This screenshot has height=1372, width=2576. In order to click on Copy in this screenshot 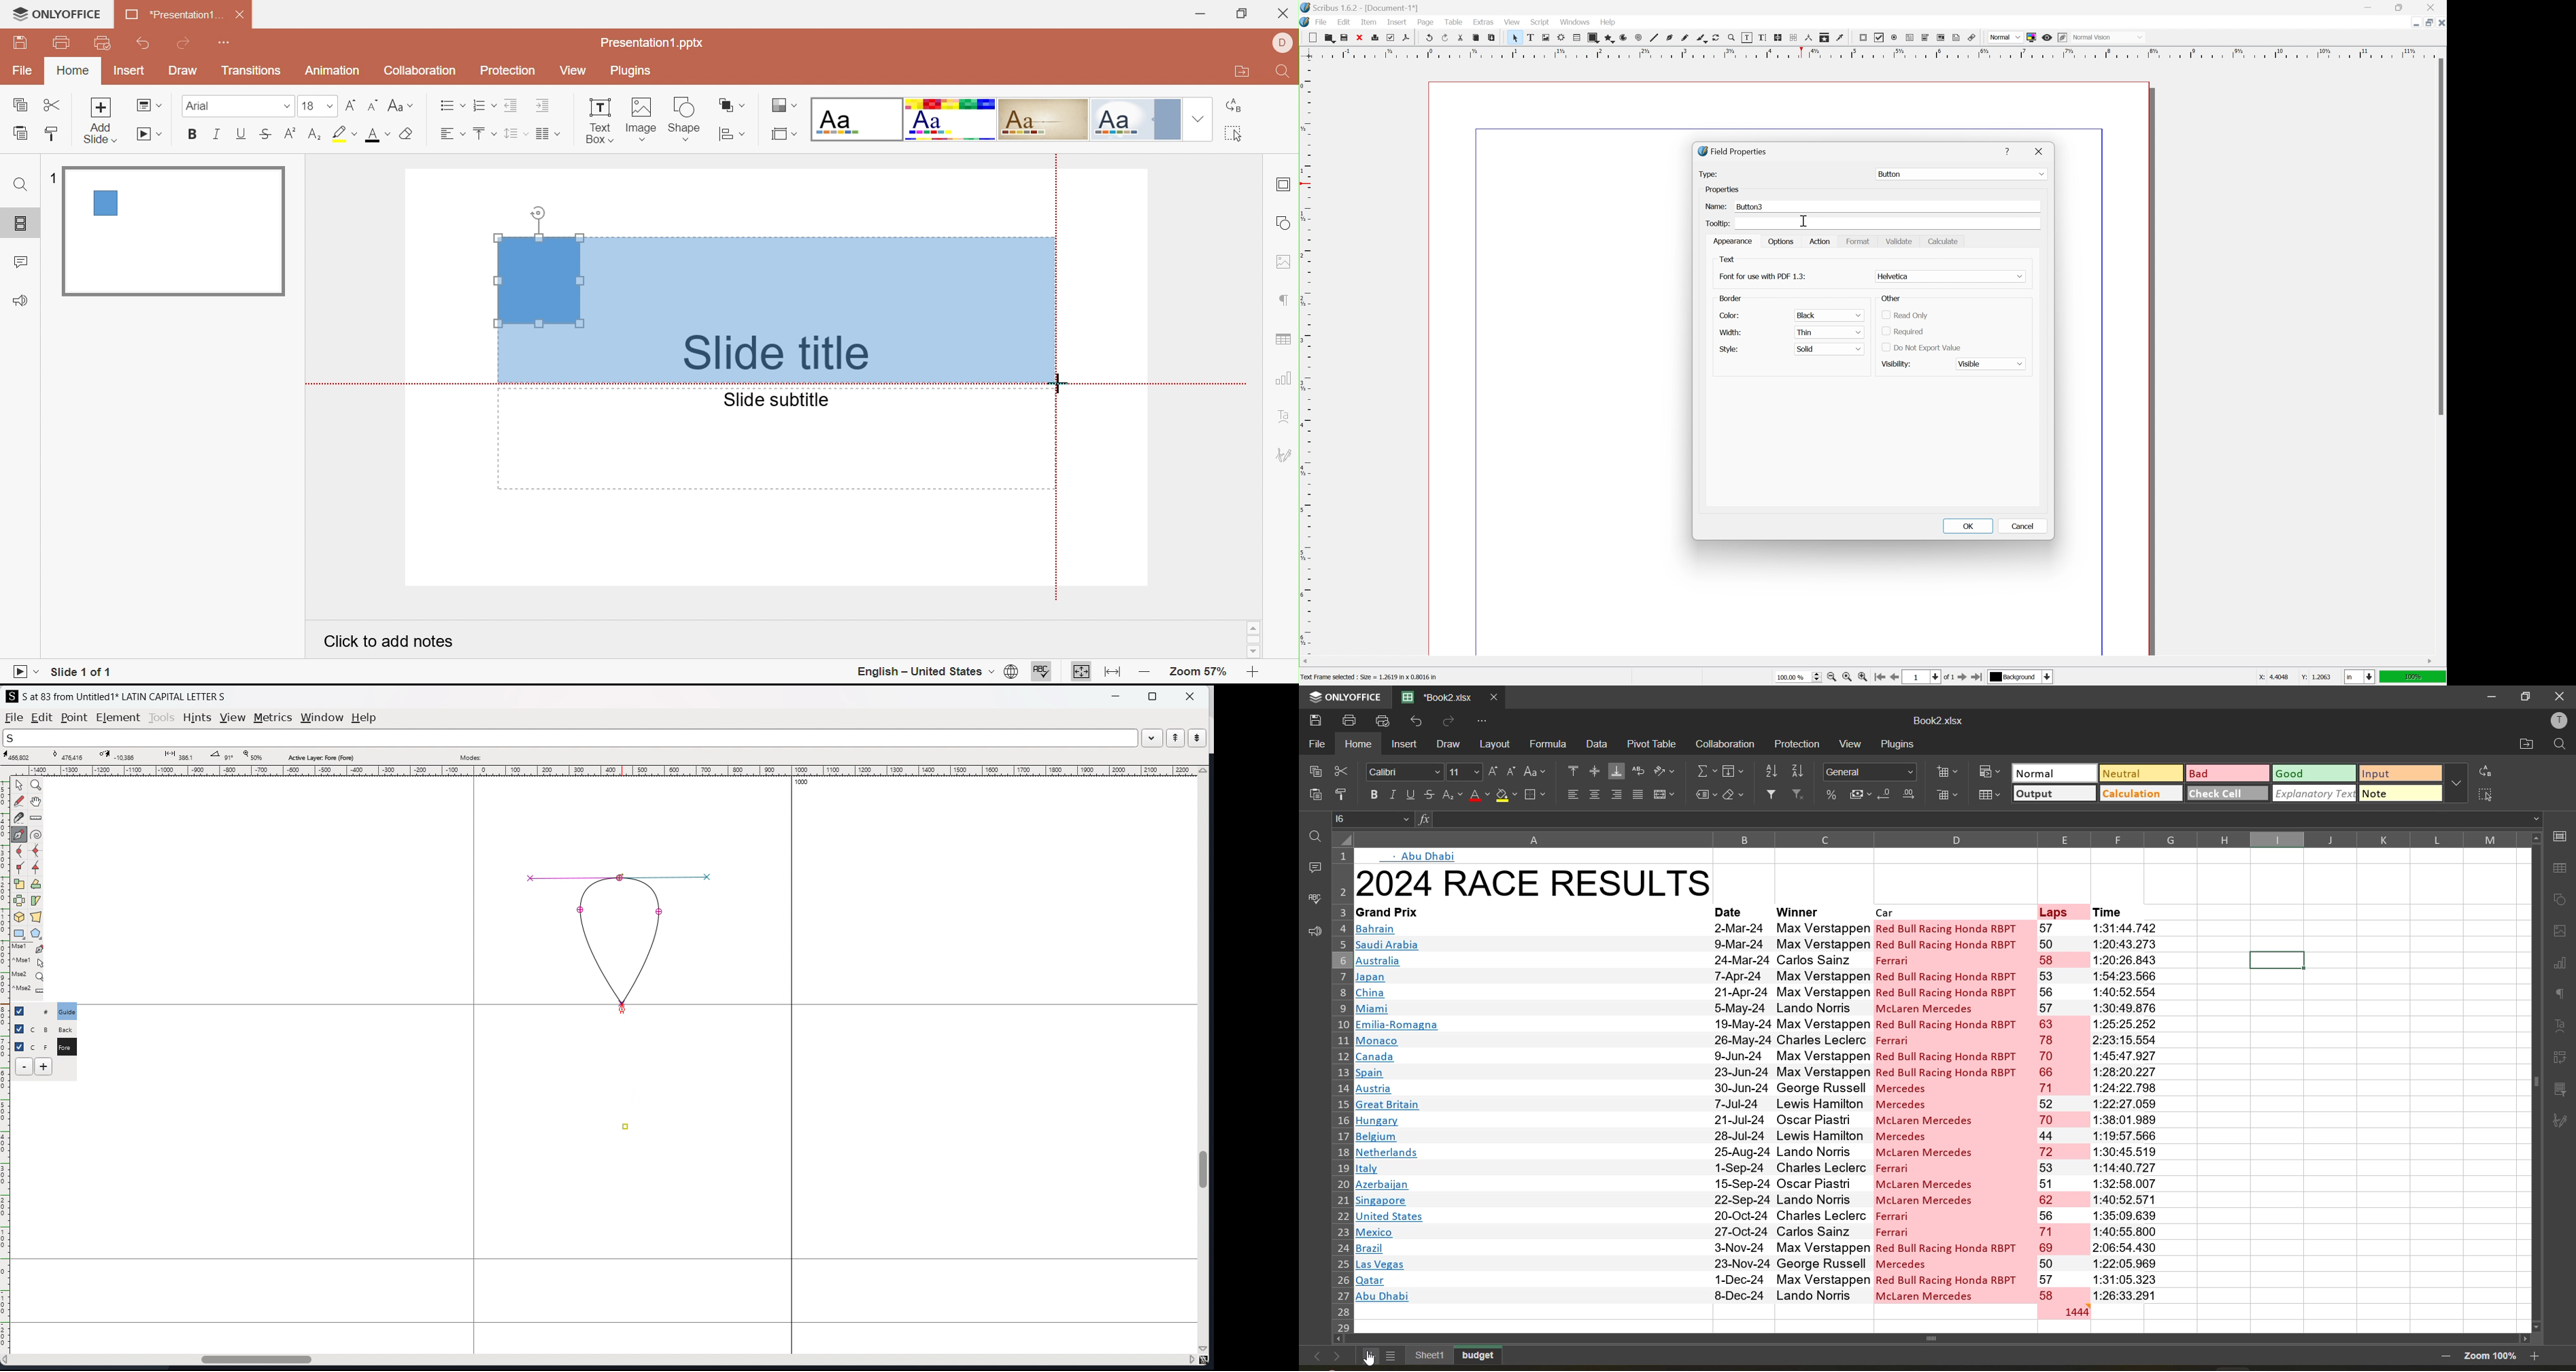, I will do `click(20, 106)`.